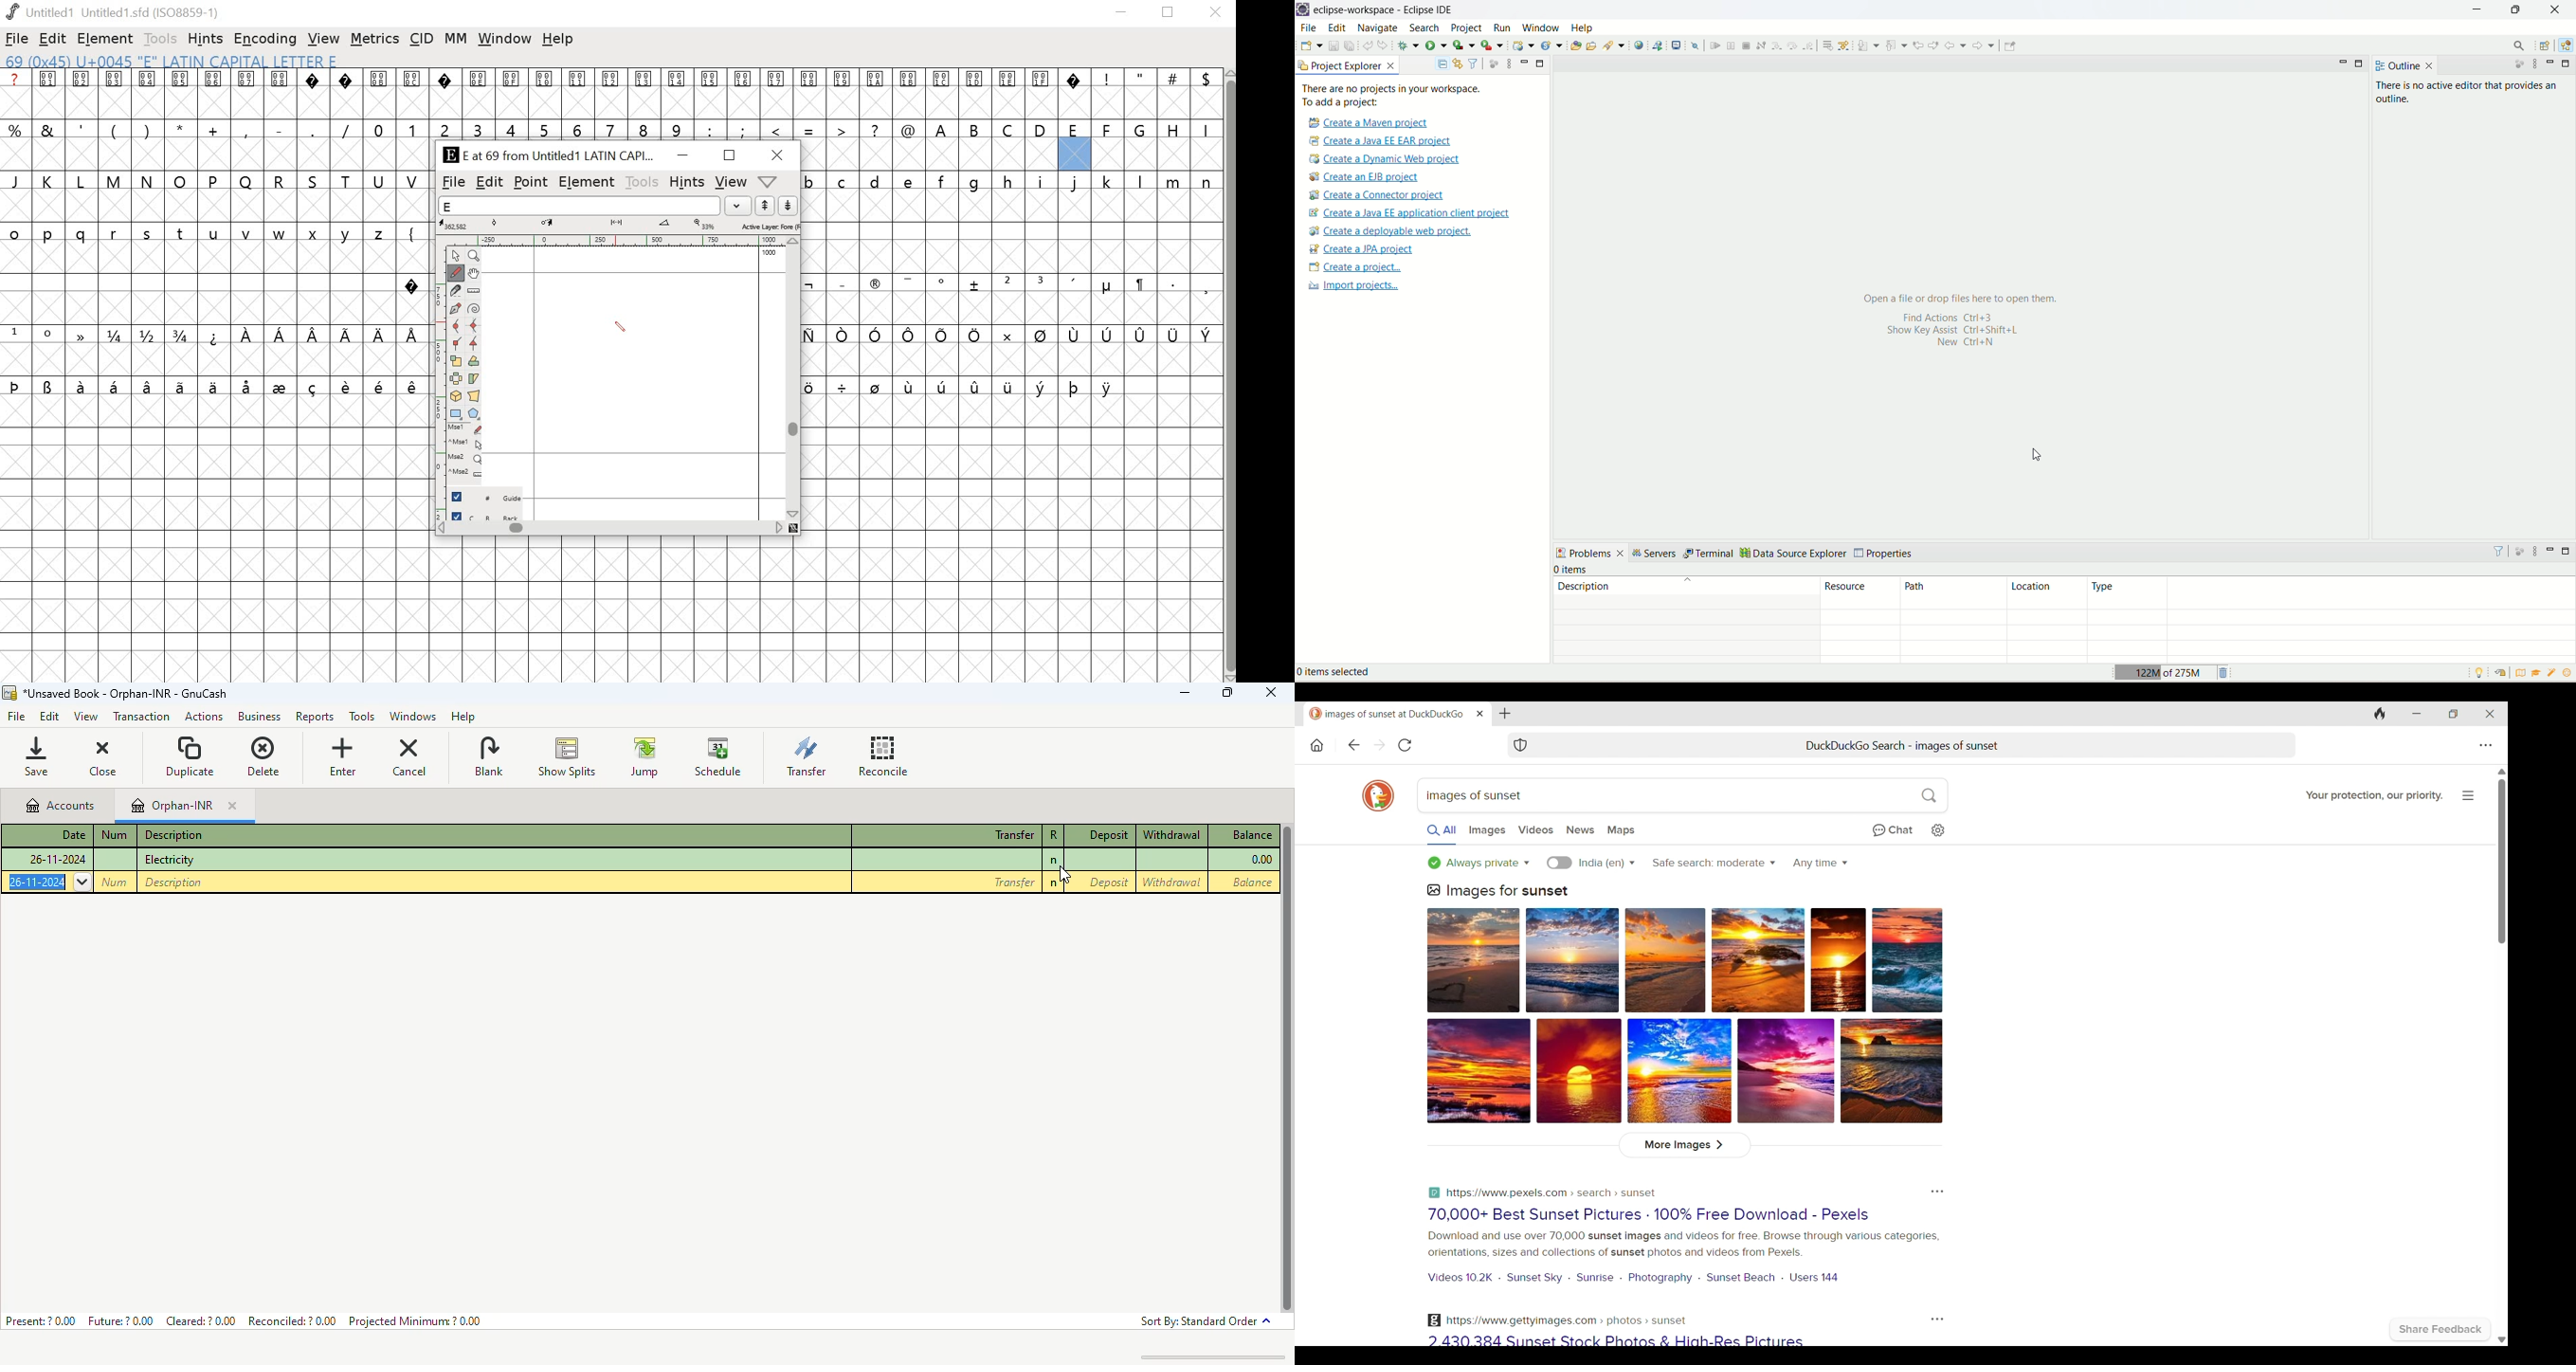 The width and height of the screenshot is (2576, 1372). What do you see at coordinates (1229, 375) in the screenshot?
I see `scrollbar` at bounding box center [1229, 375].